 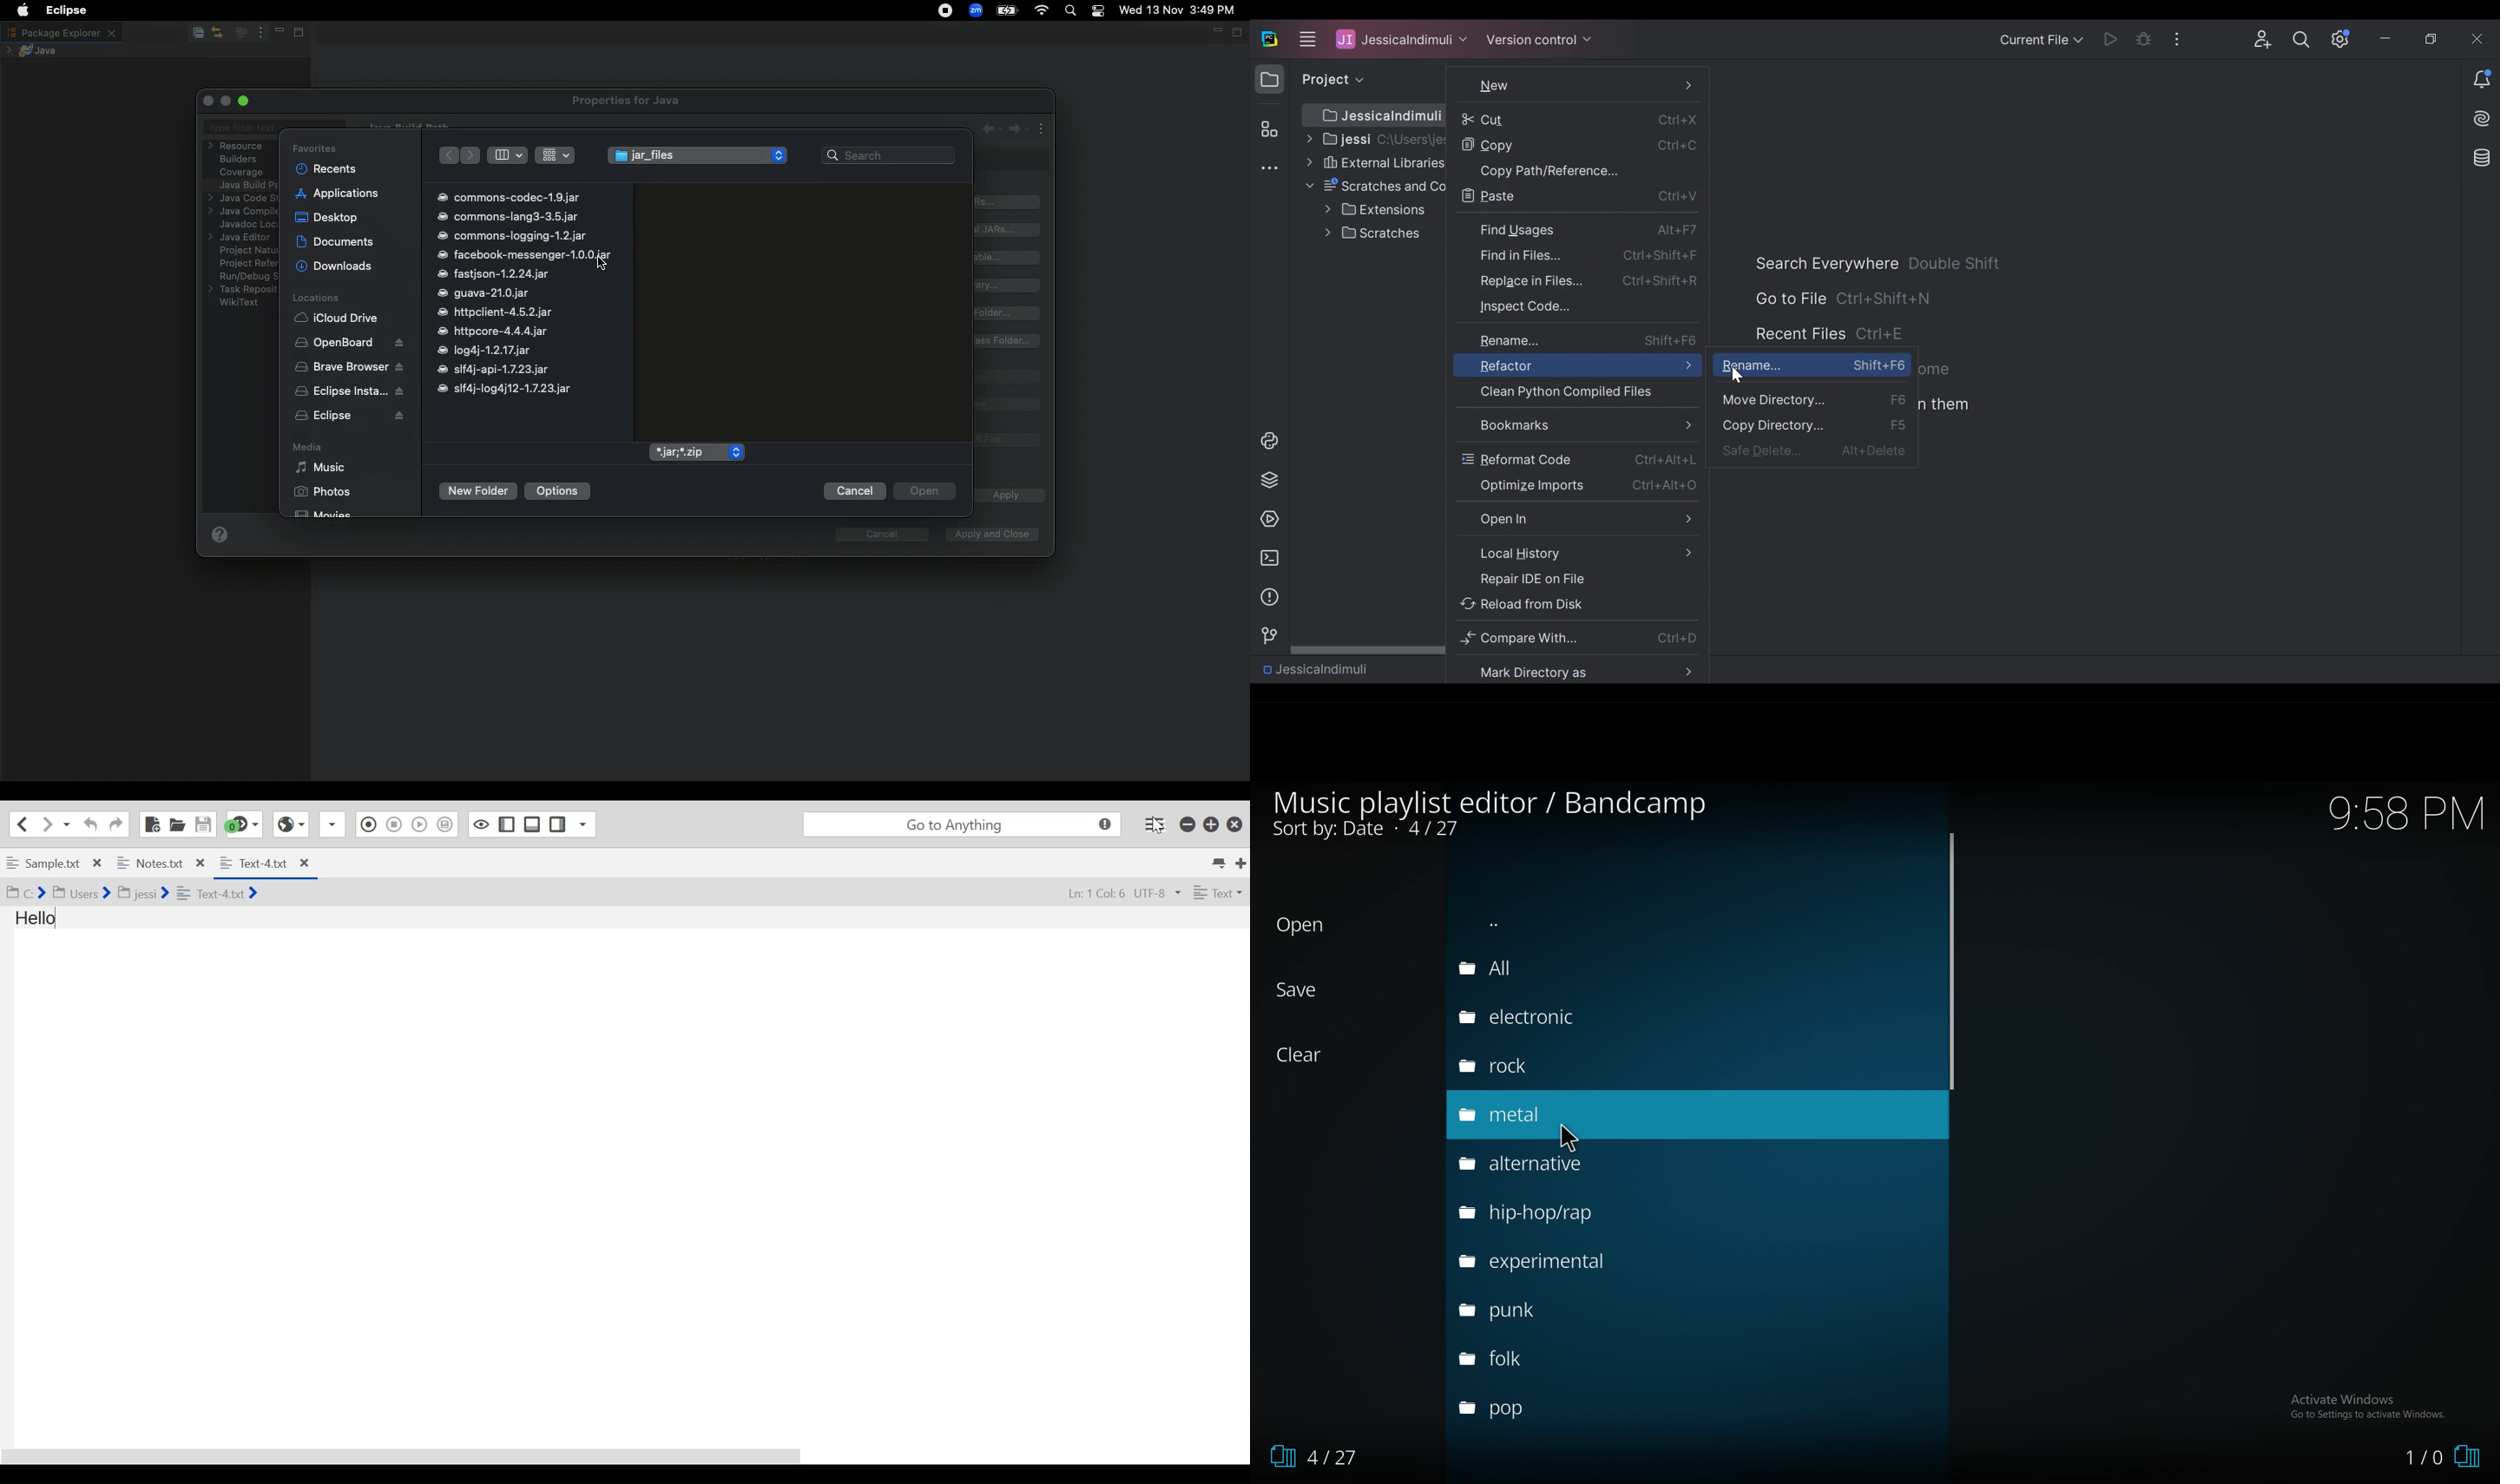 I want to click on music genre, so click(x=1587, y=1019).